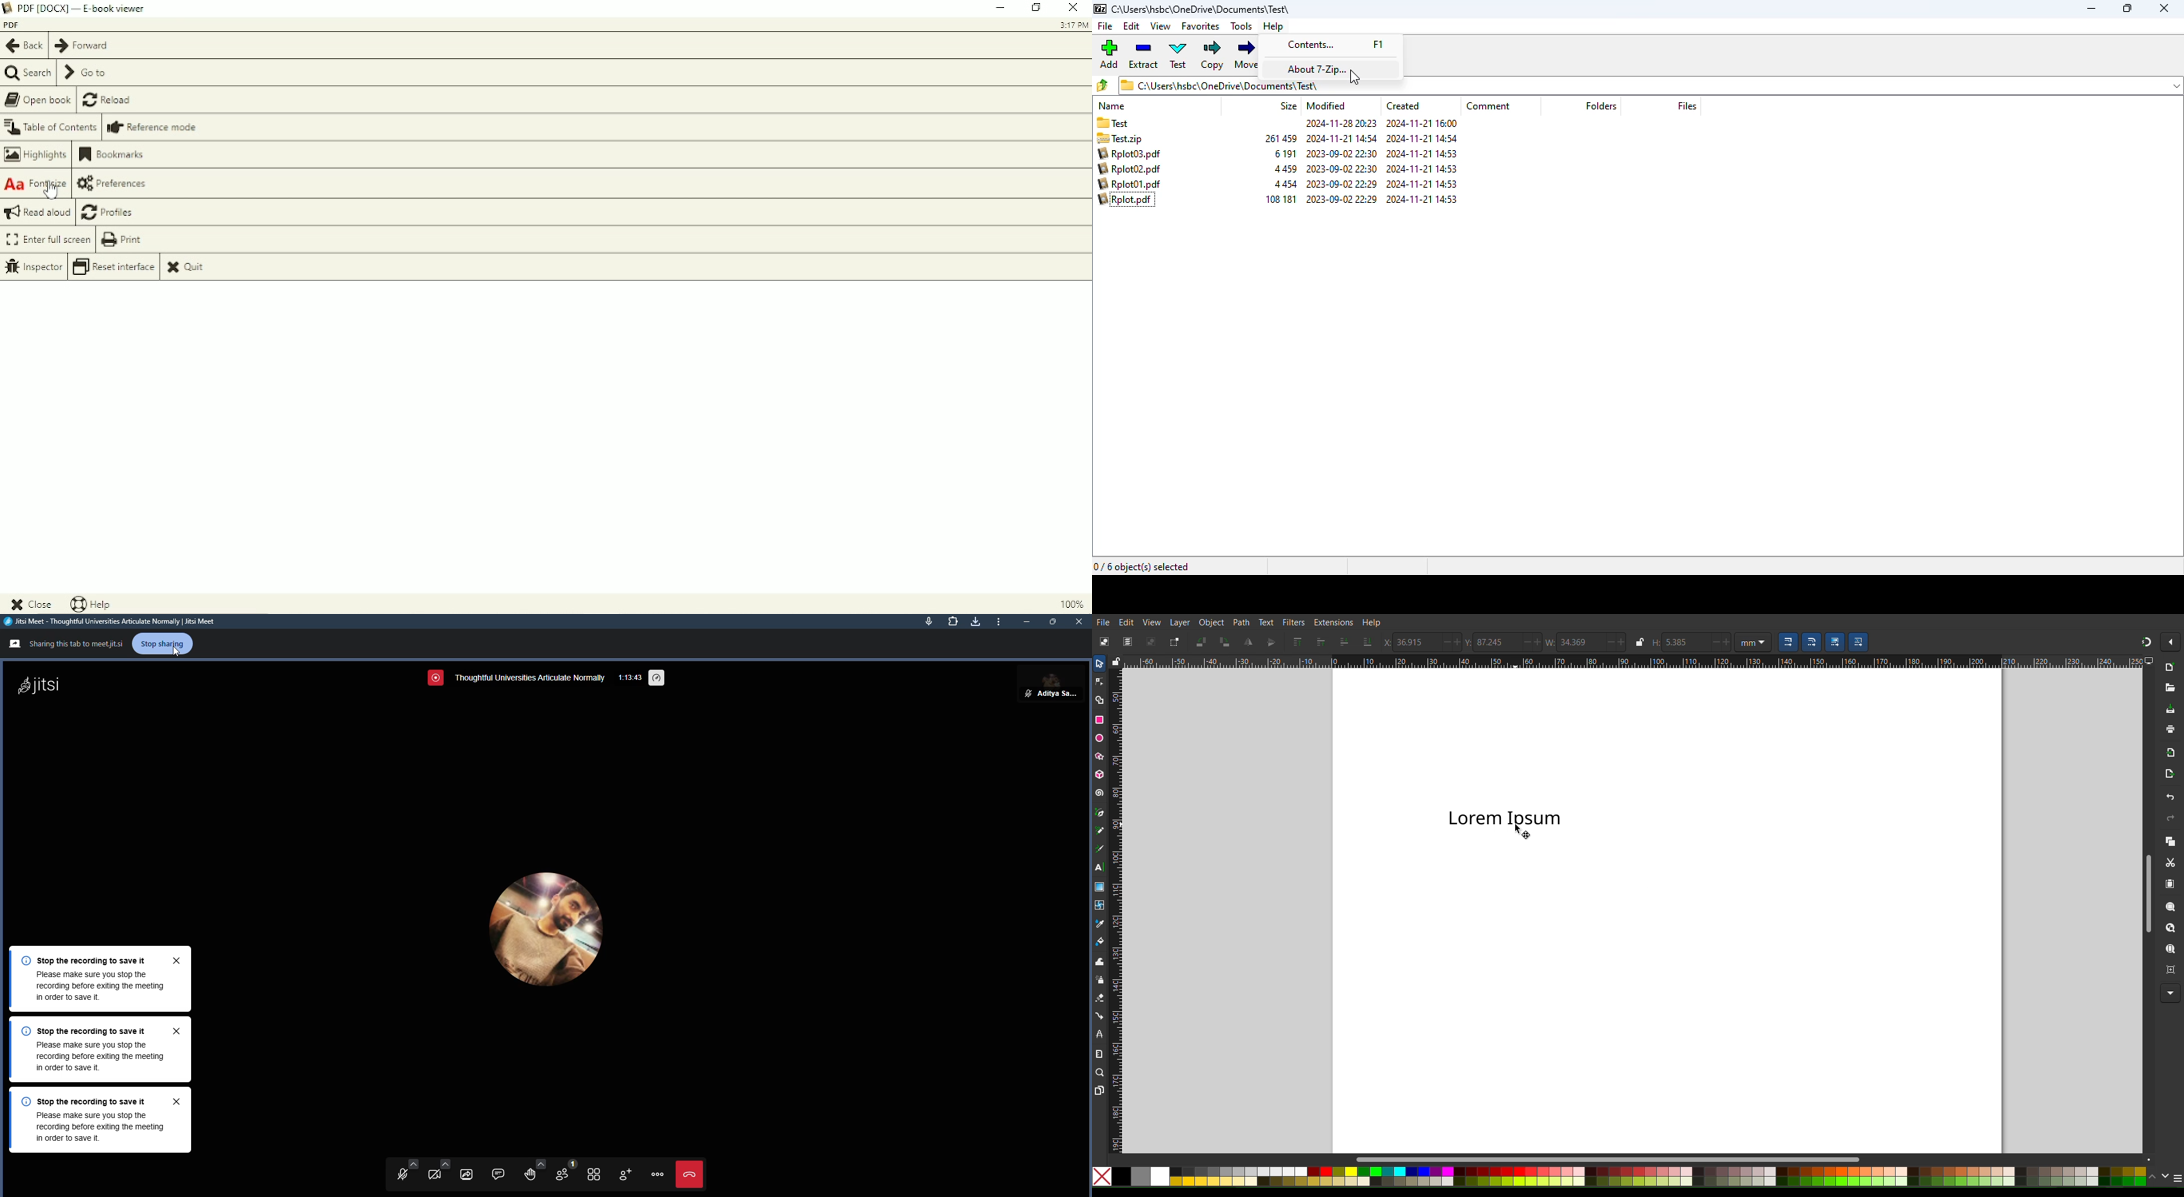  Describe the element at coordinates (1099, 774) in the screenshot. I see `3D Box Tool` at that location.